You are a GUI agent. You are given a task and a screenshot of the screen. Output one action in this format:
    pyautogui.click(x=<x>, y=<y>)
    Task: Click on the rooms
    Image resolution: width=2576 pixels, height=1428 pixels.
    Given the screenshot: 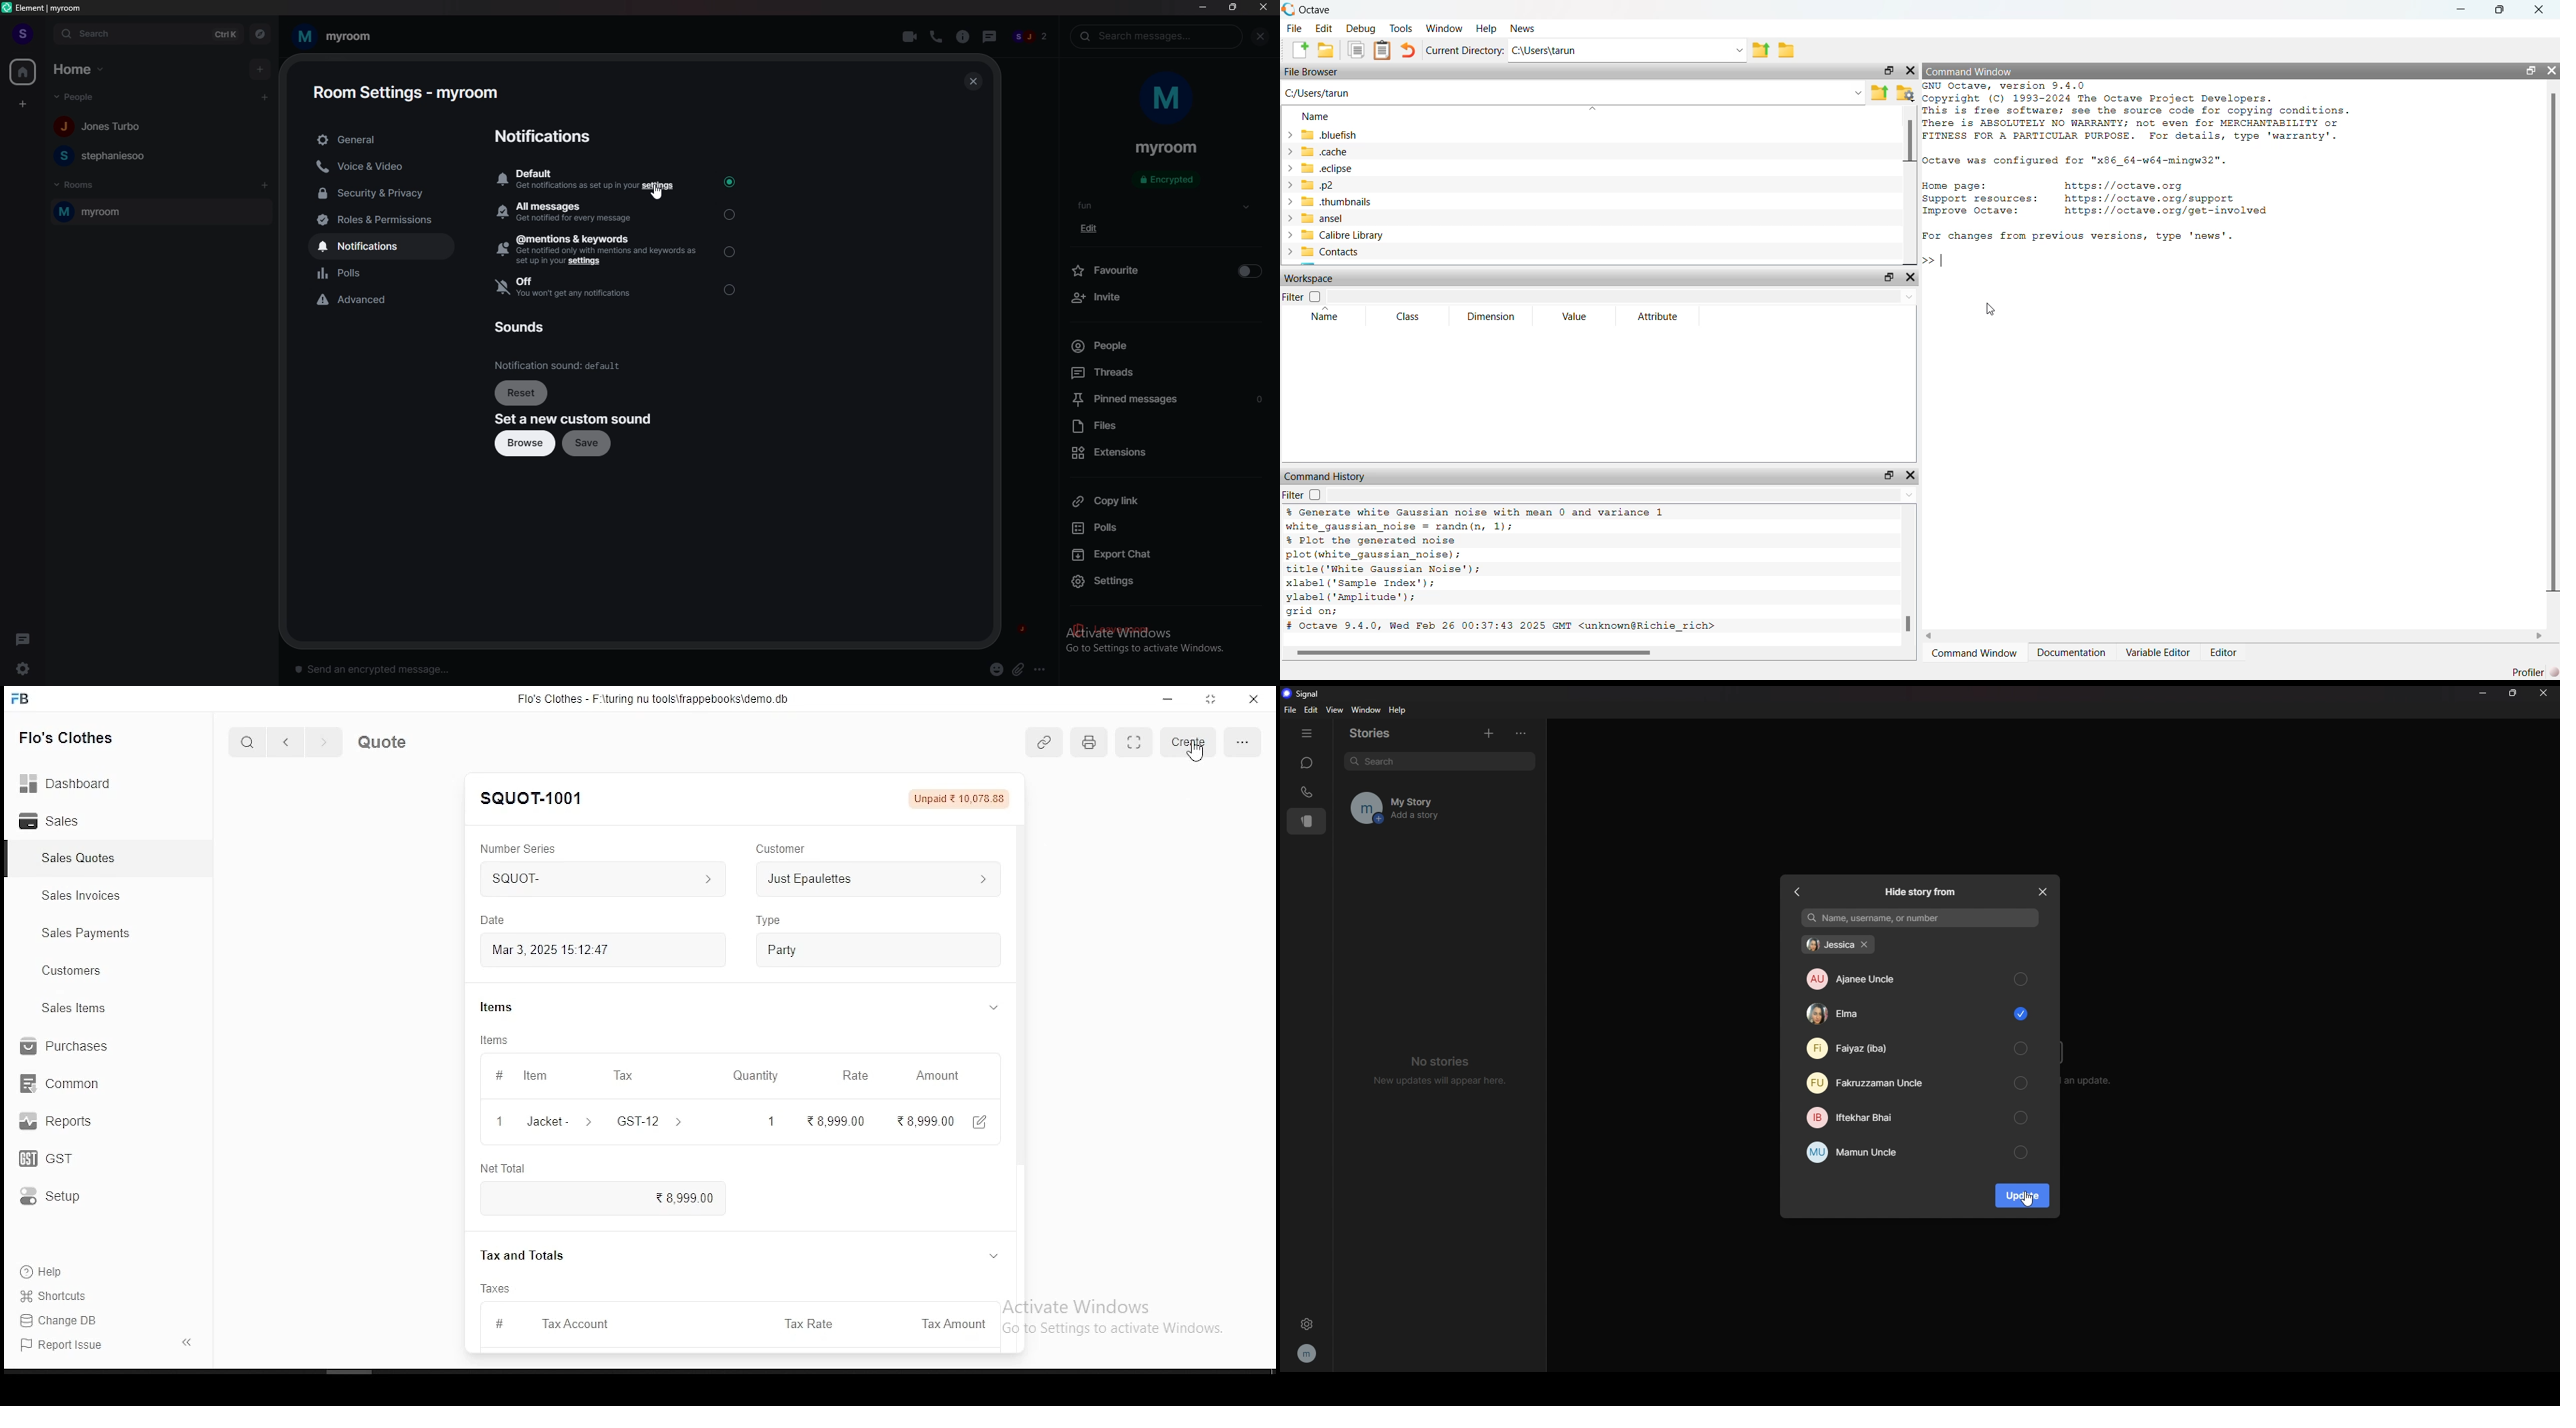 What is the action you would take?
    pyautogui.click(x=78, y=185)
    